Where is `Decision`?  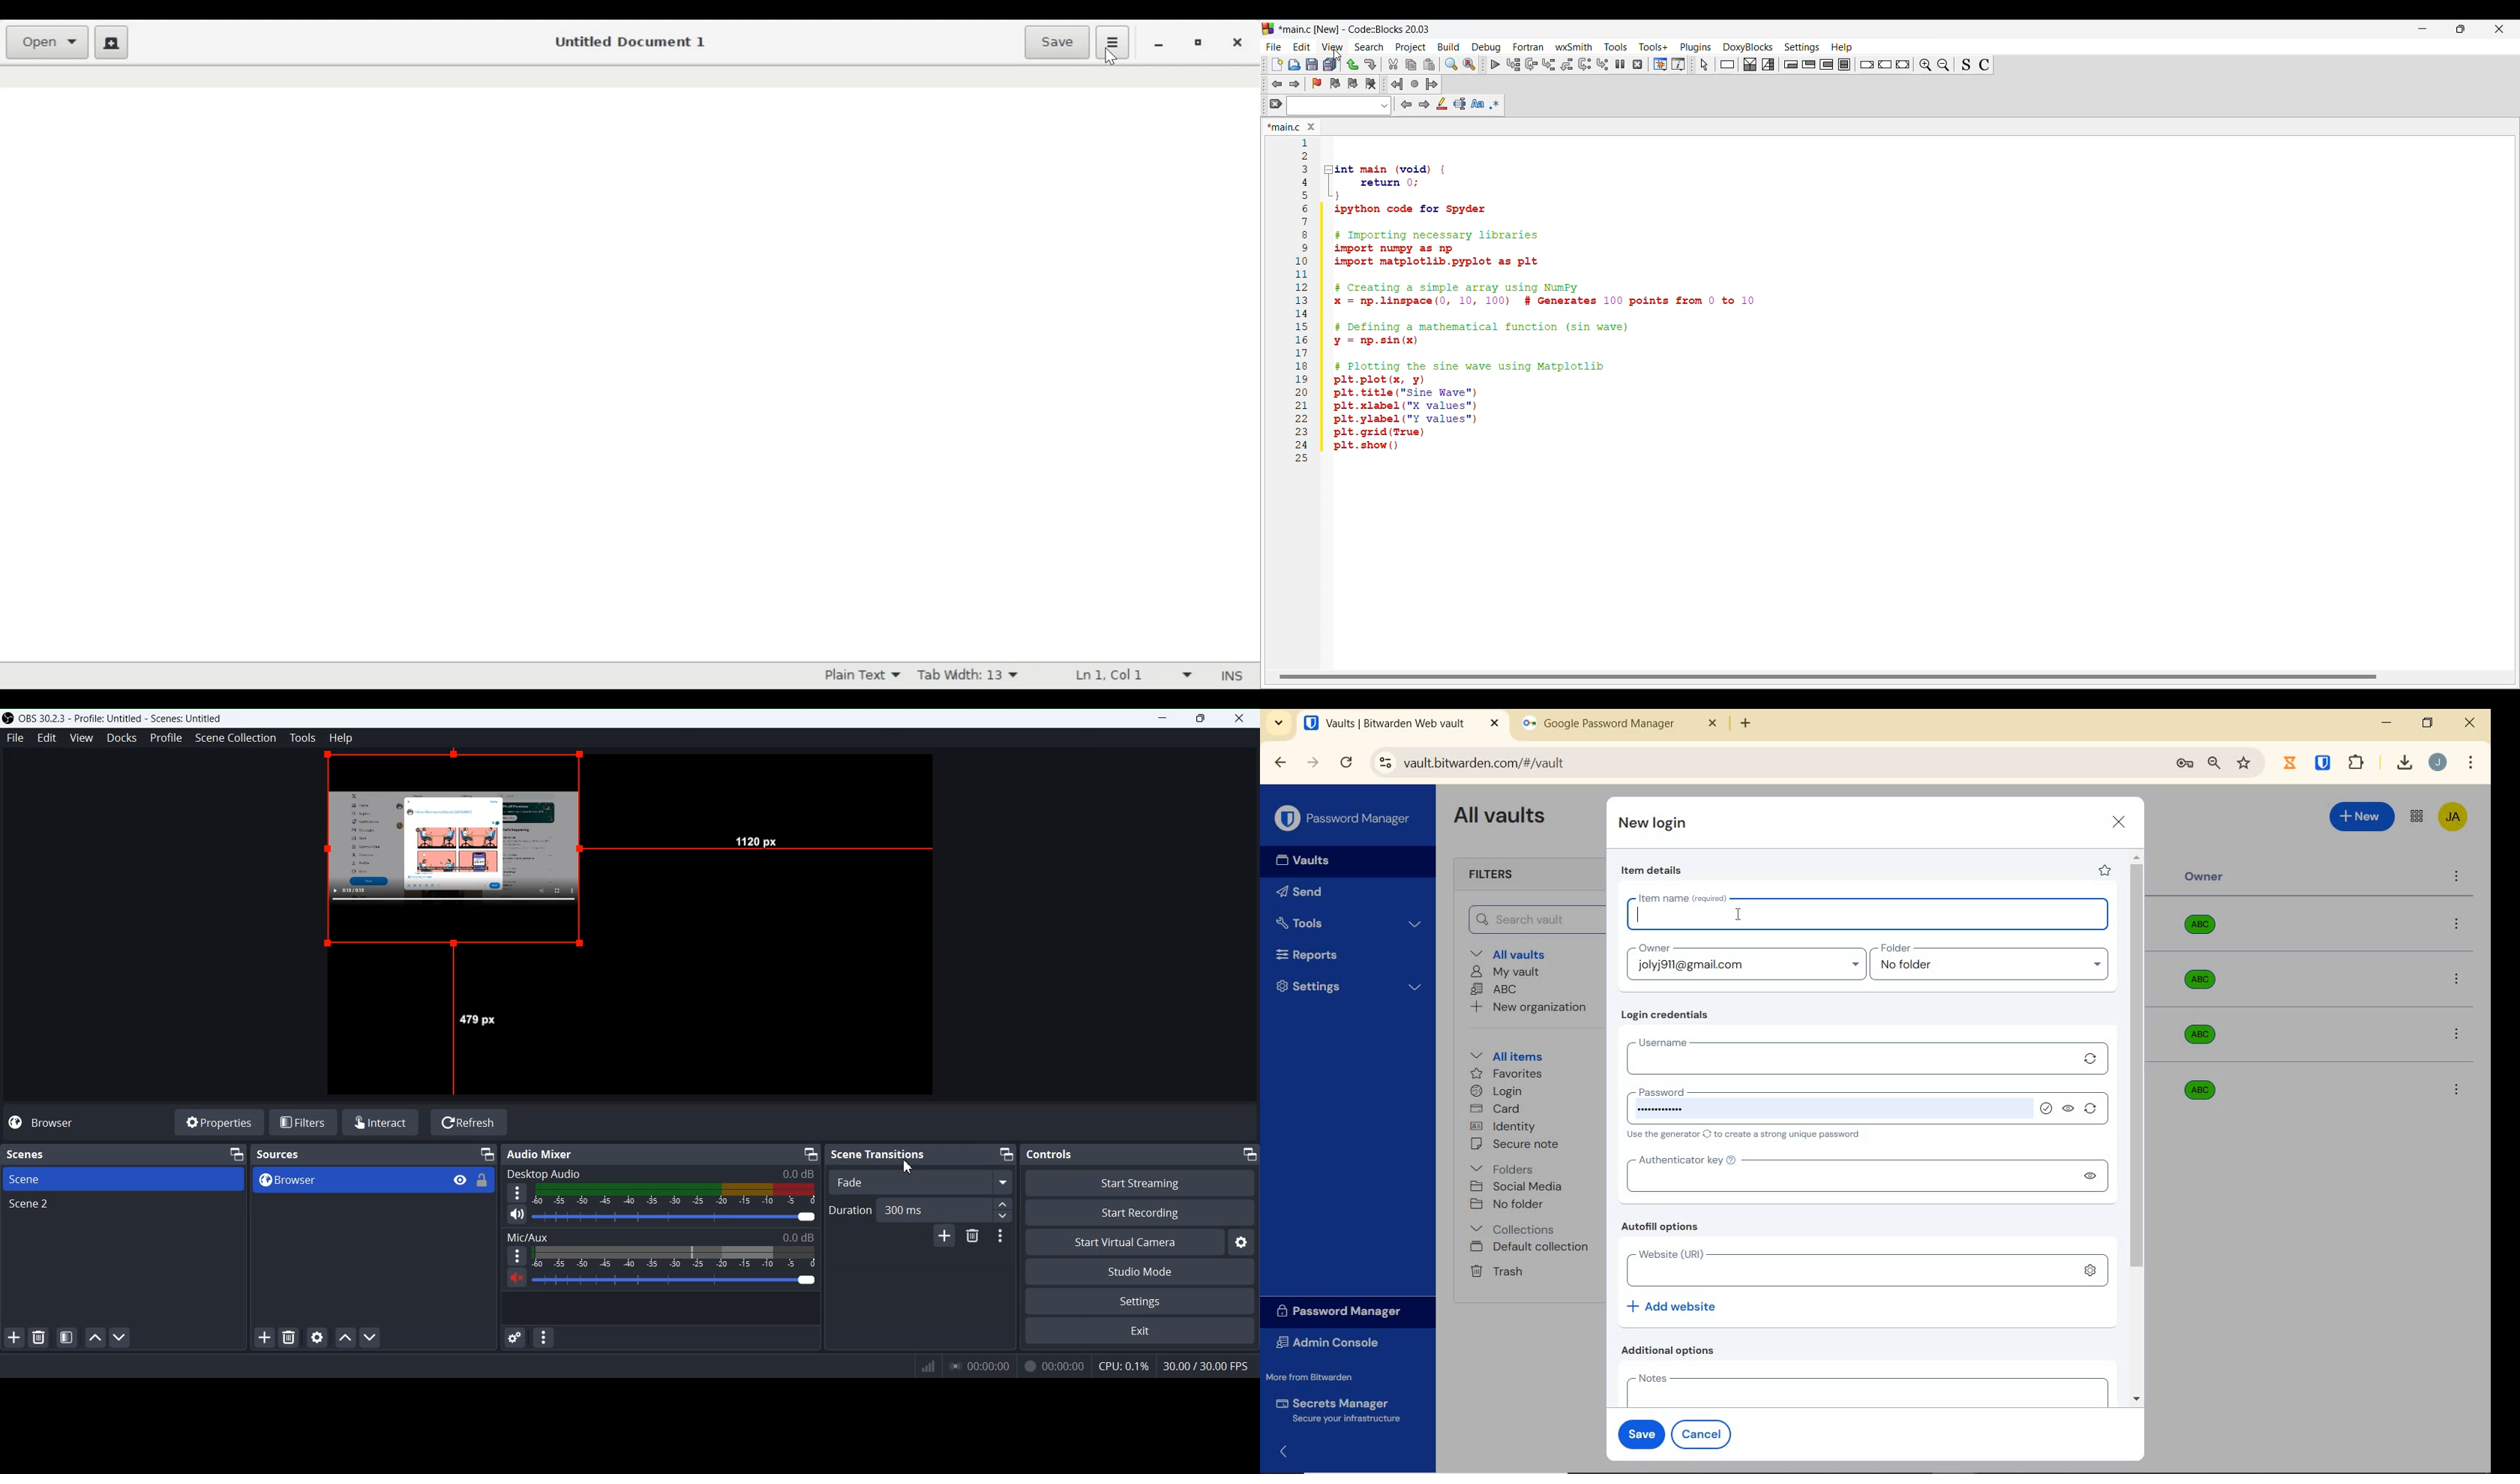
Decision is located at coordinates (1750, 64).